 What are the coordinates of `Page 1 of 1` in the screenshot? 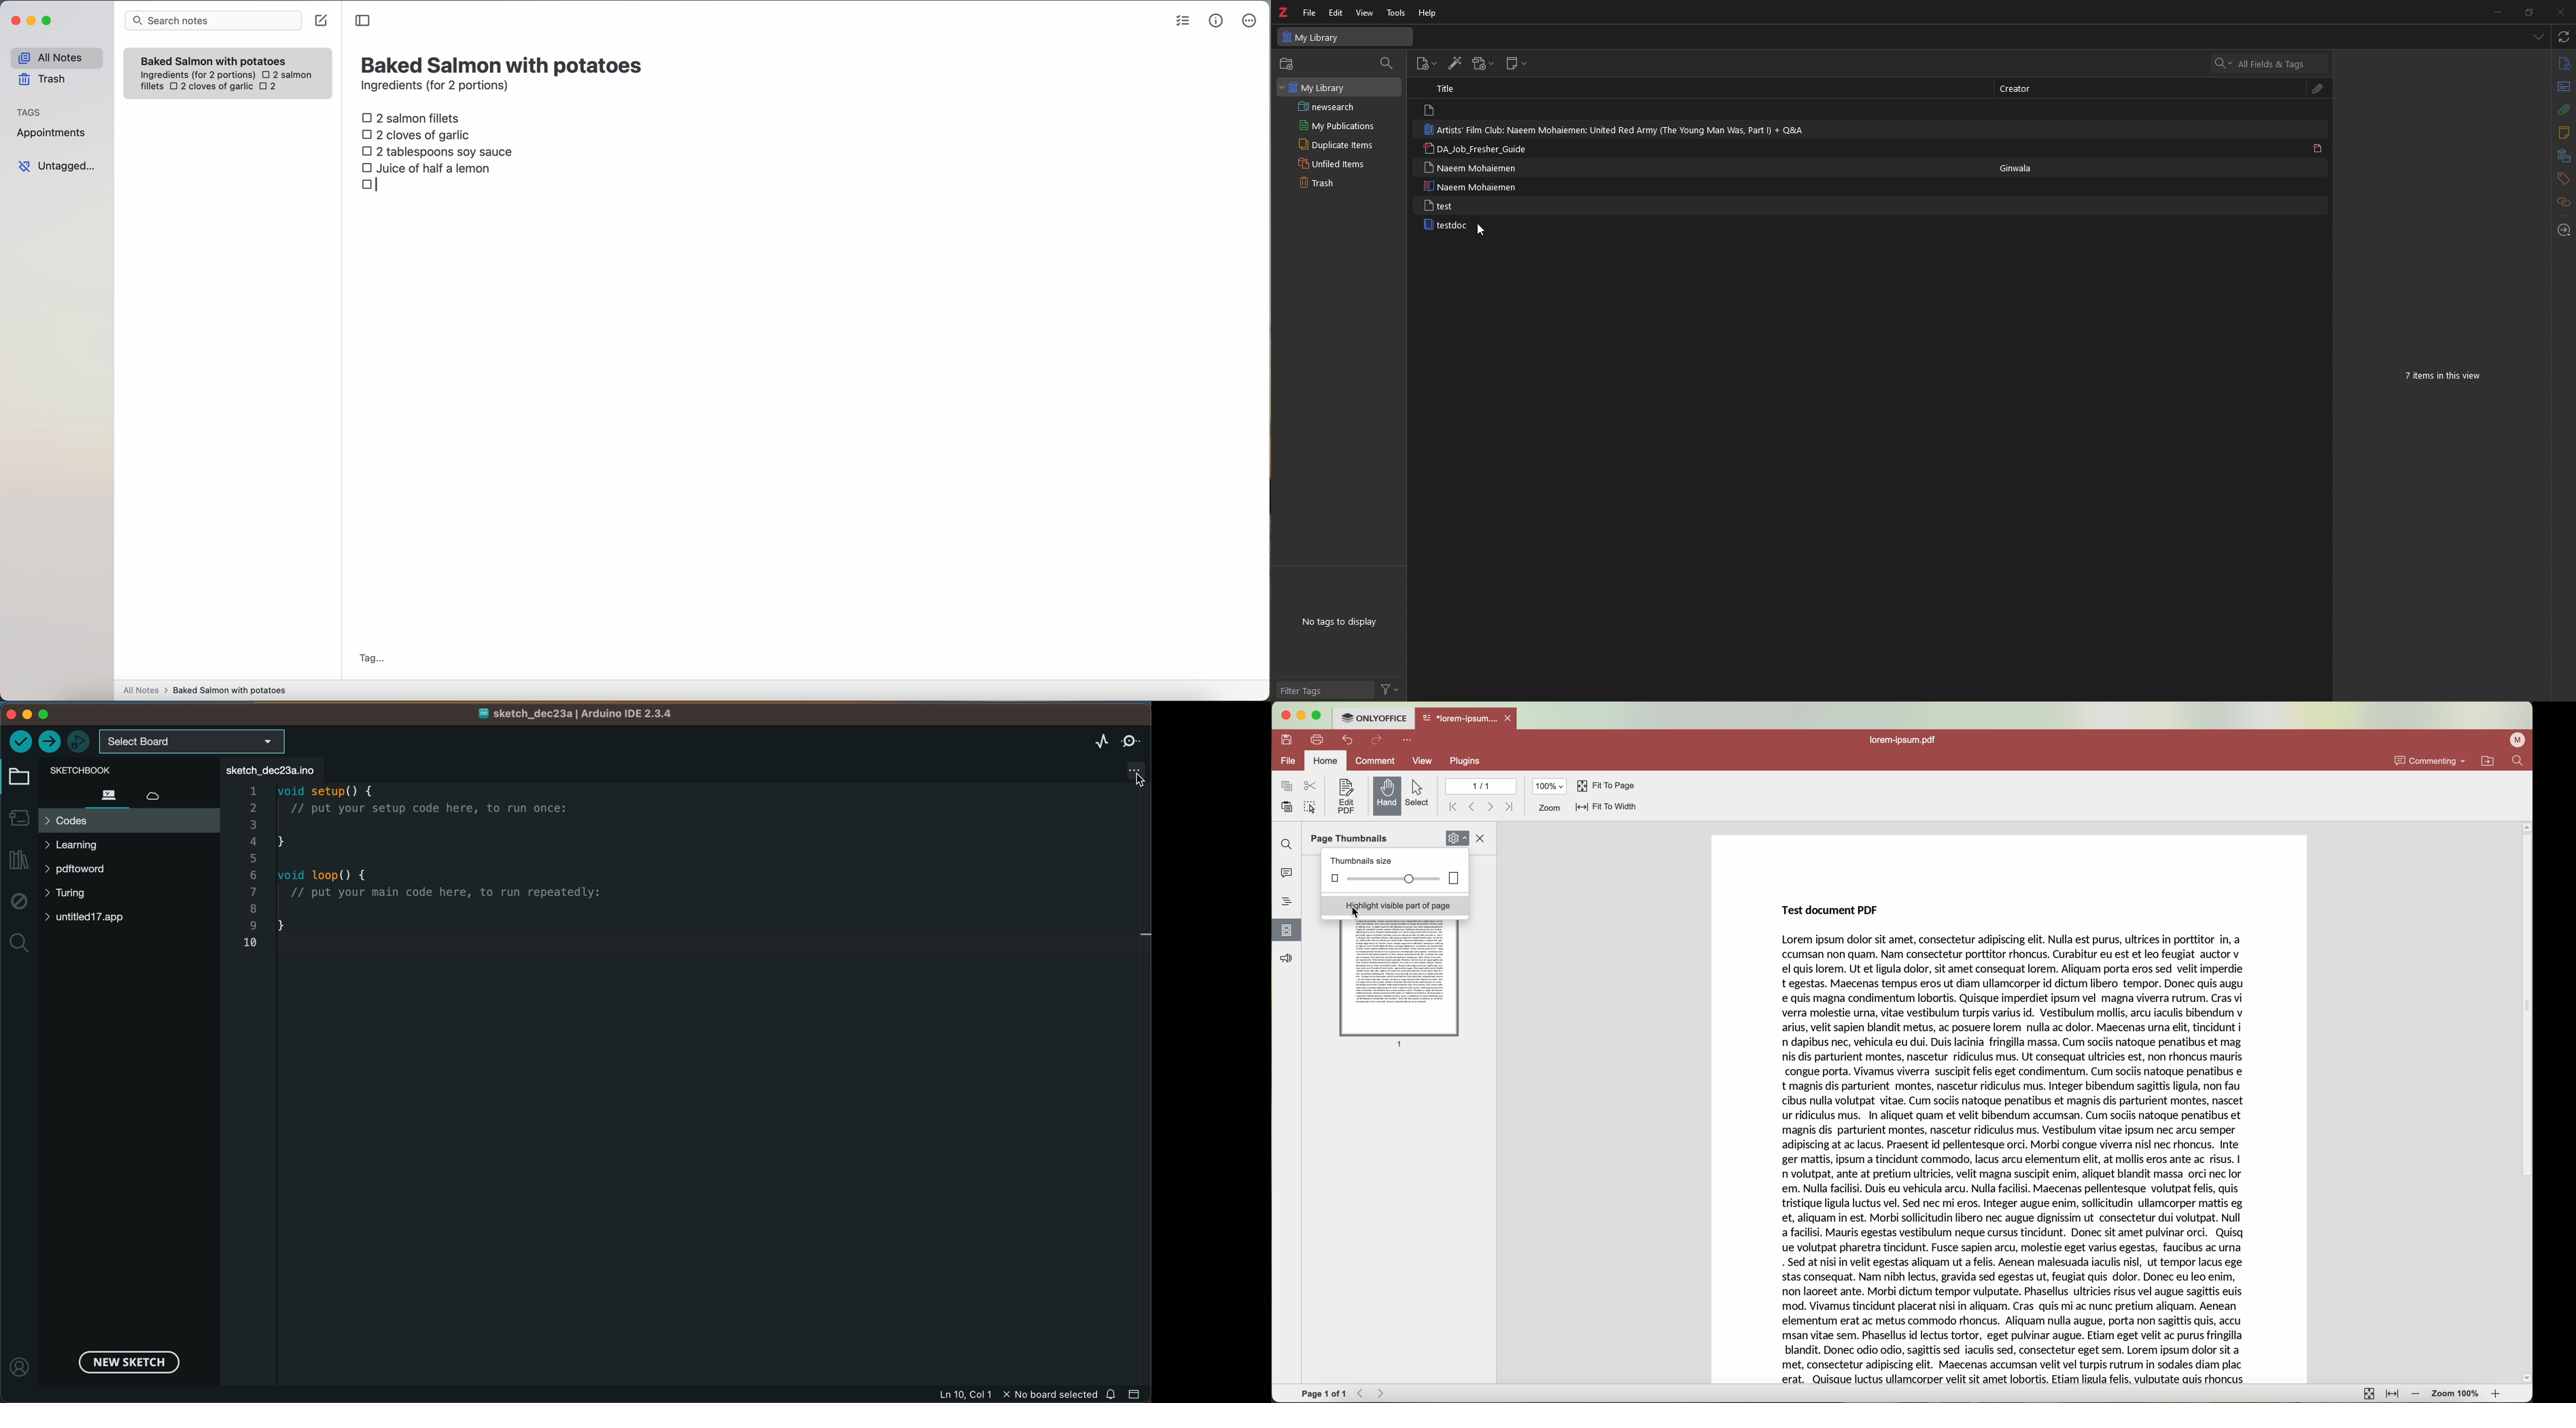 It's located at (1323, 1393).